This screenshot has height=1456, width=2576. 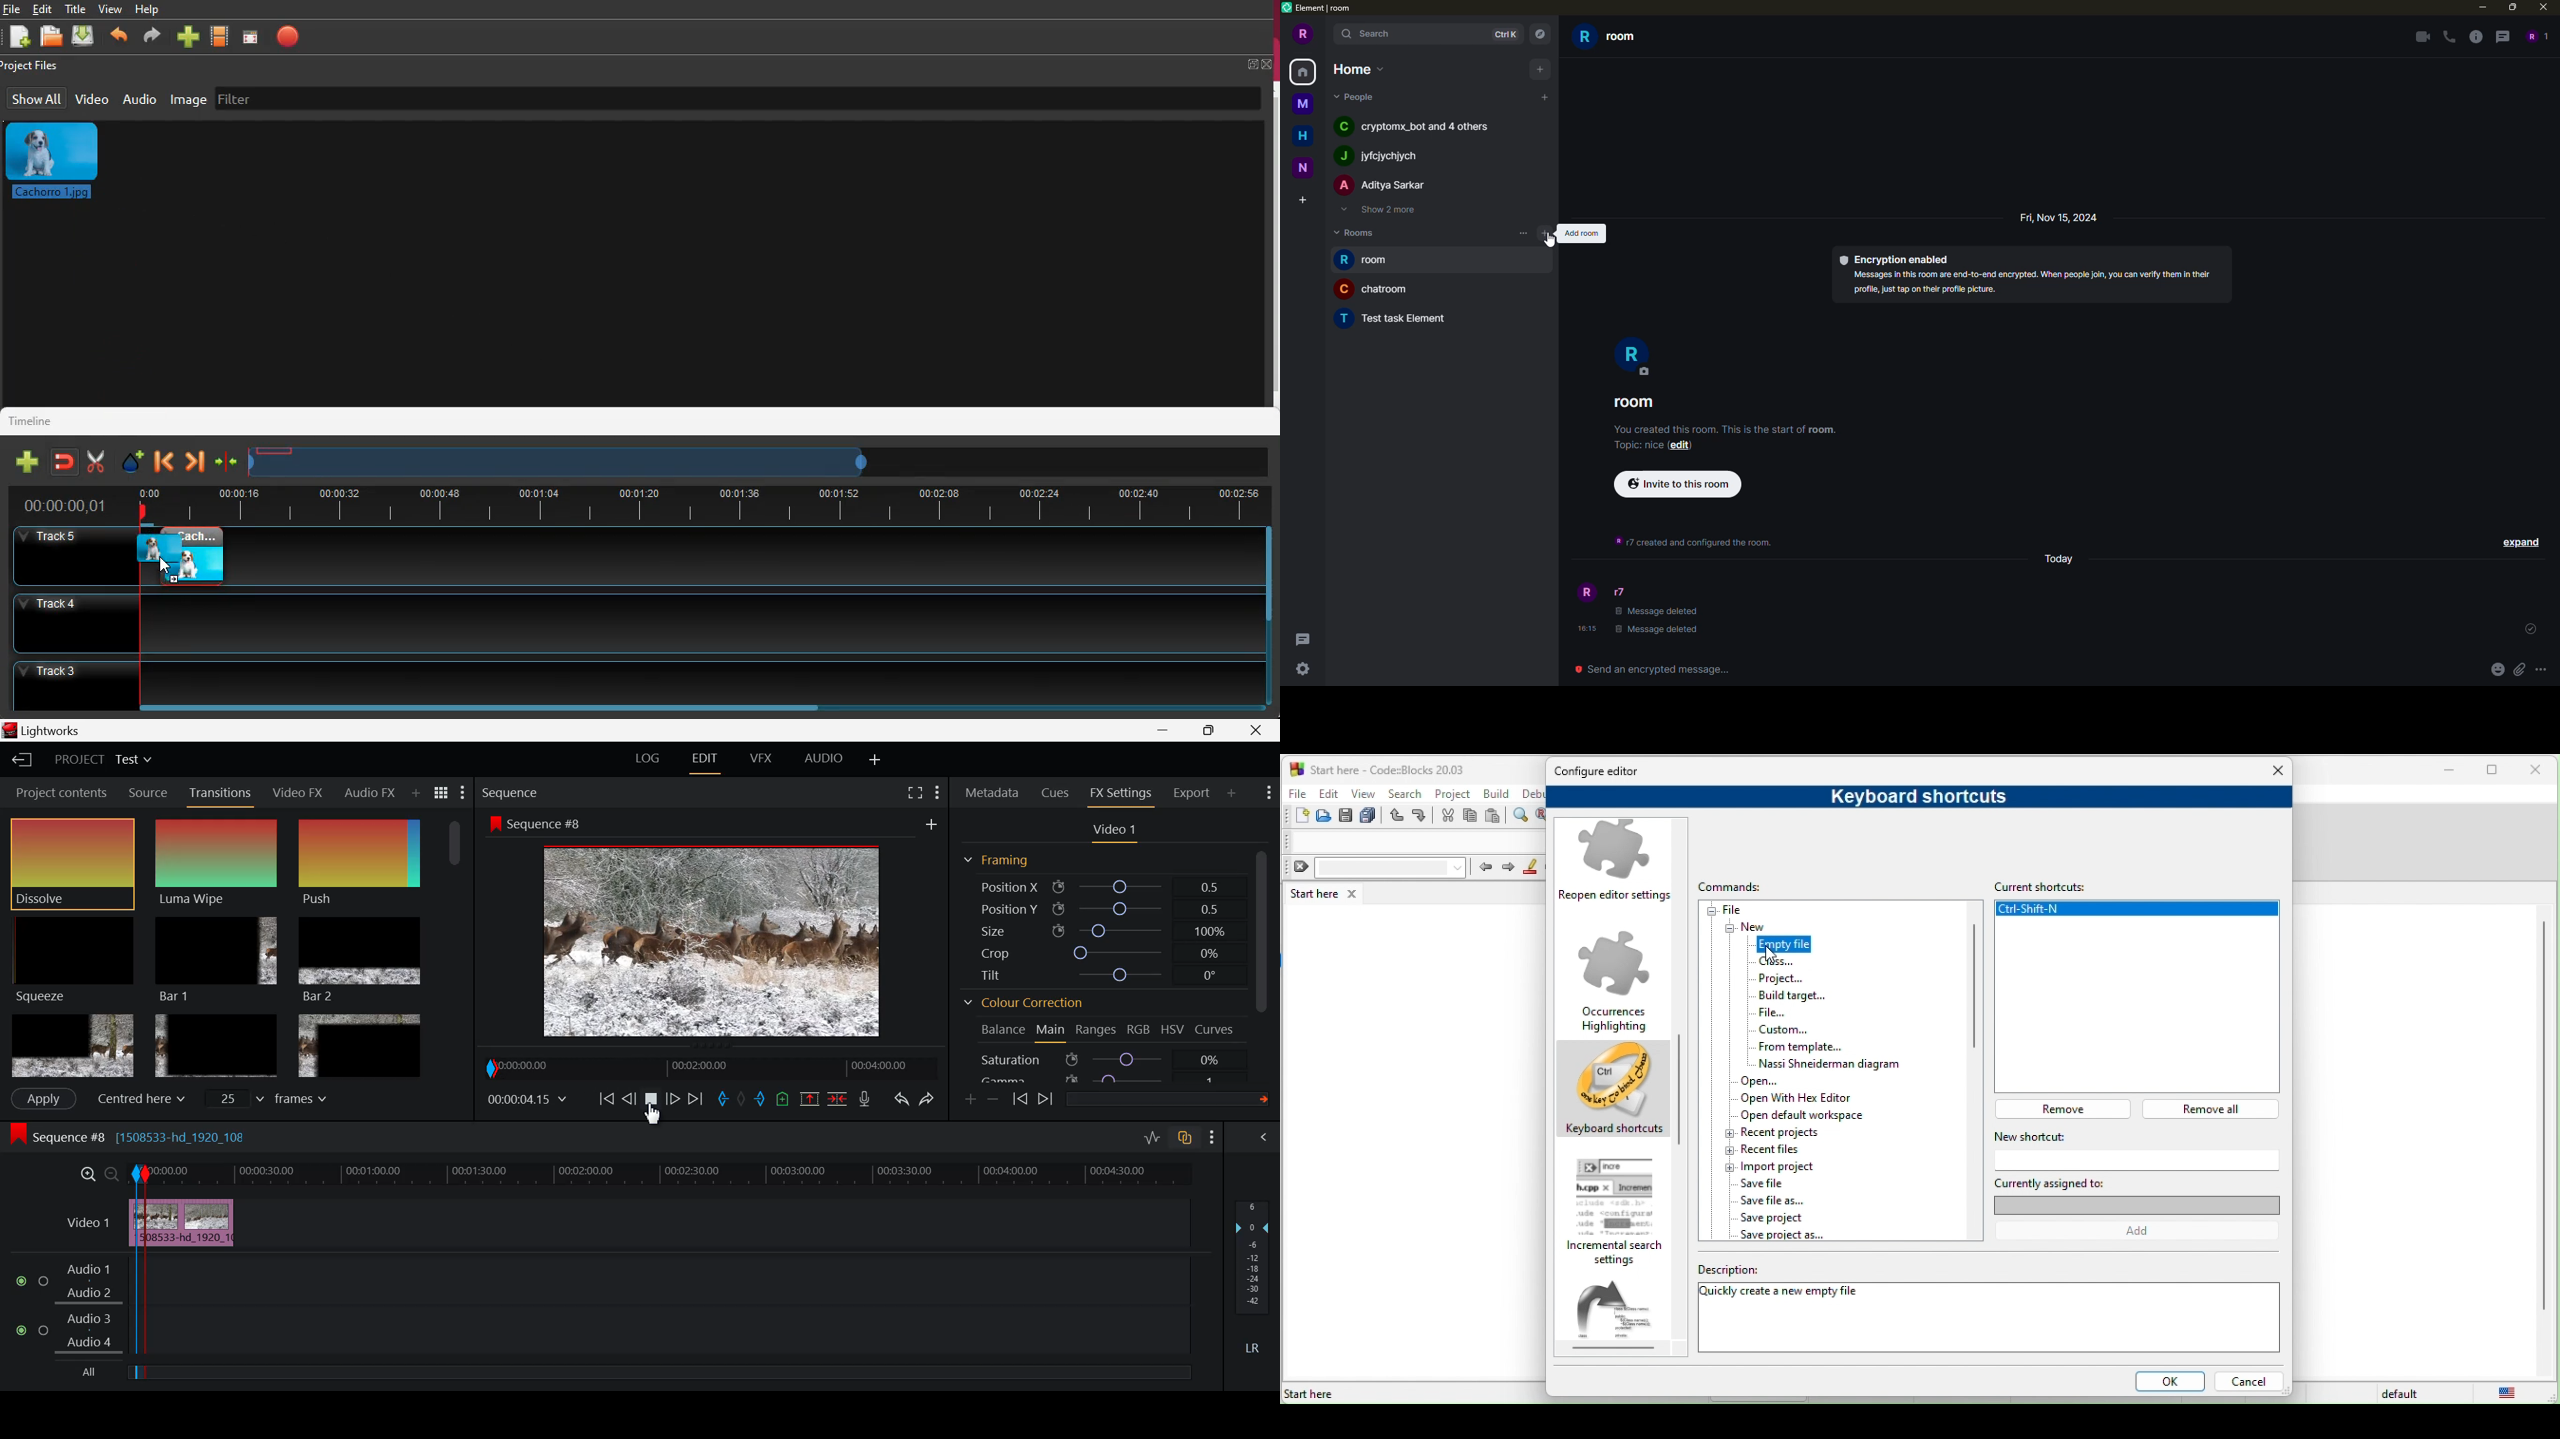 I want to click on Remove keyframe, so click(x=993, y=1100).